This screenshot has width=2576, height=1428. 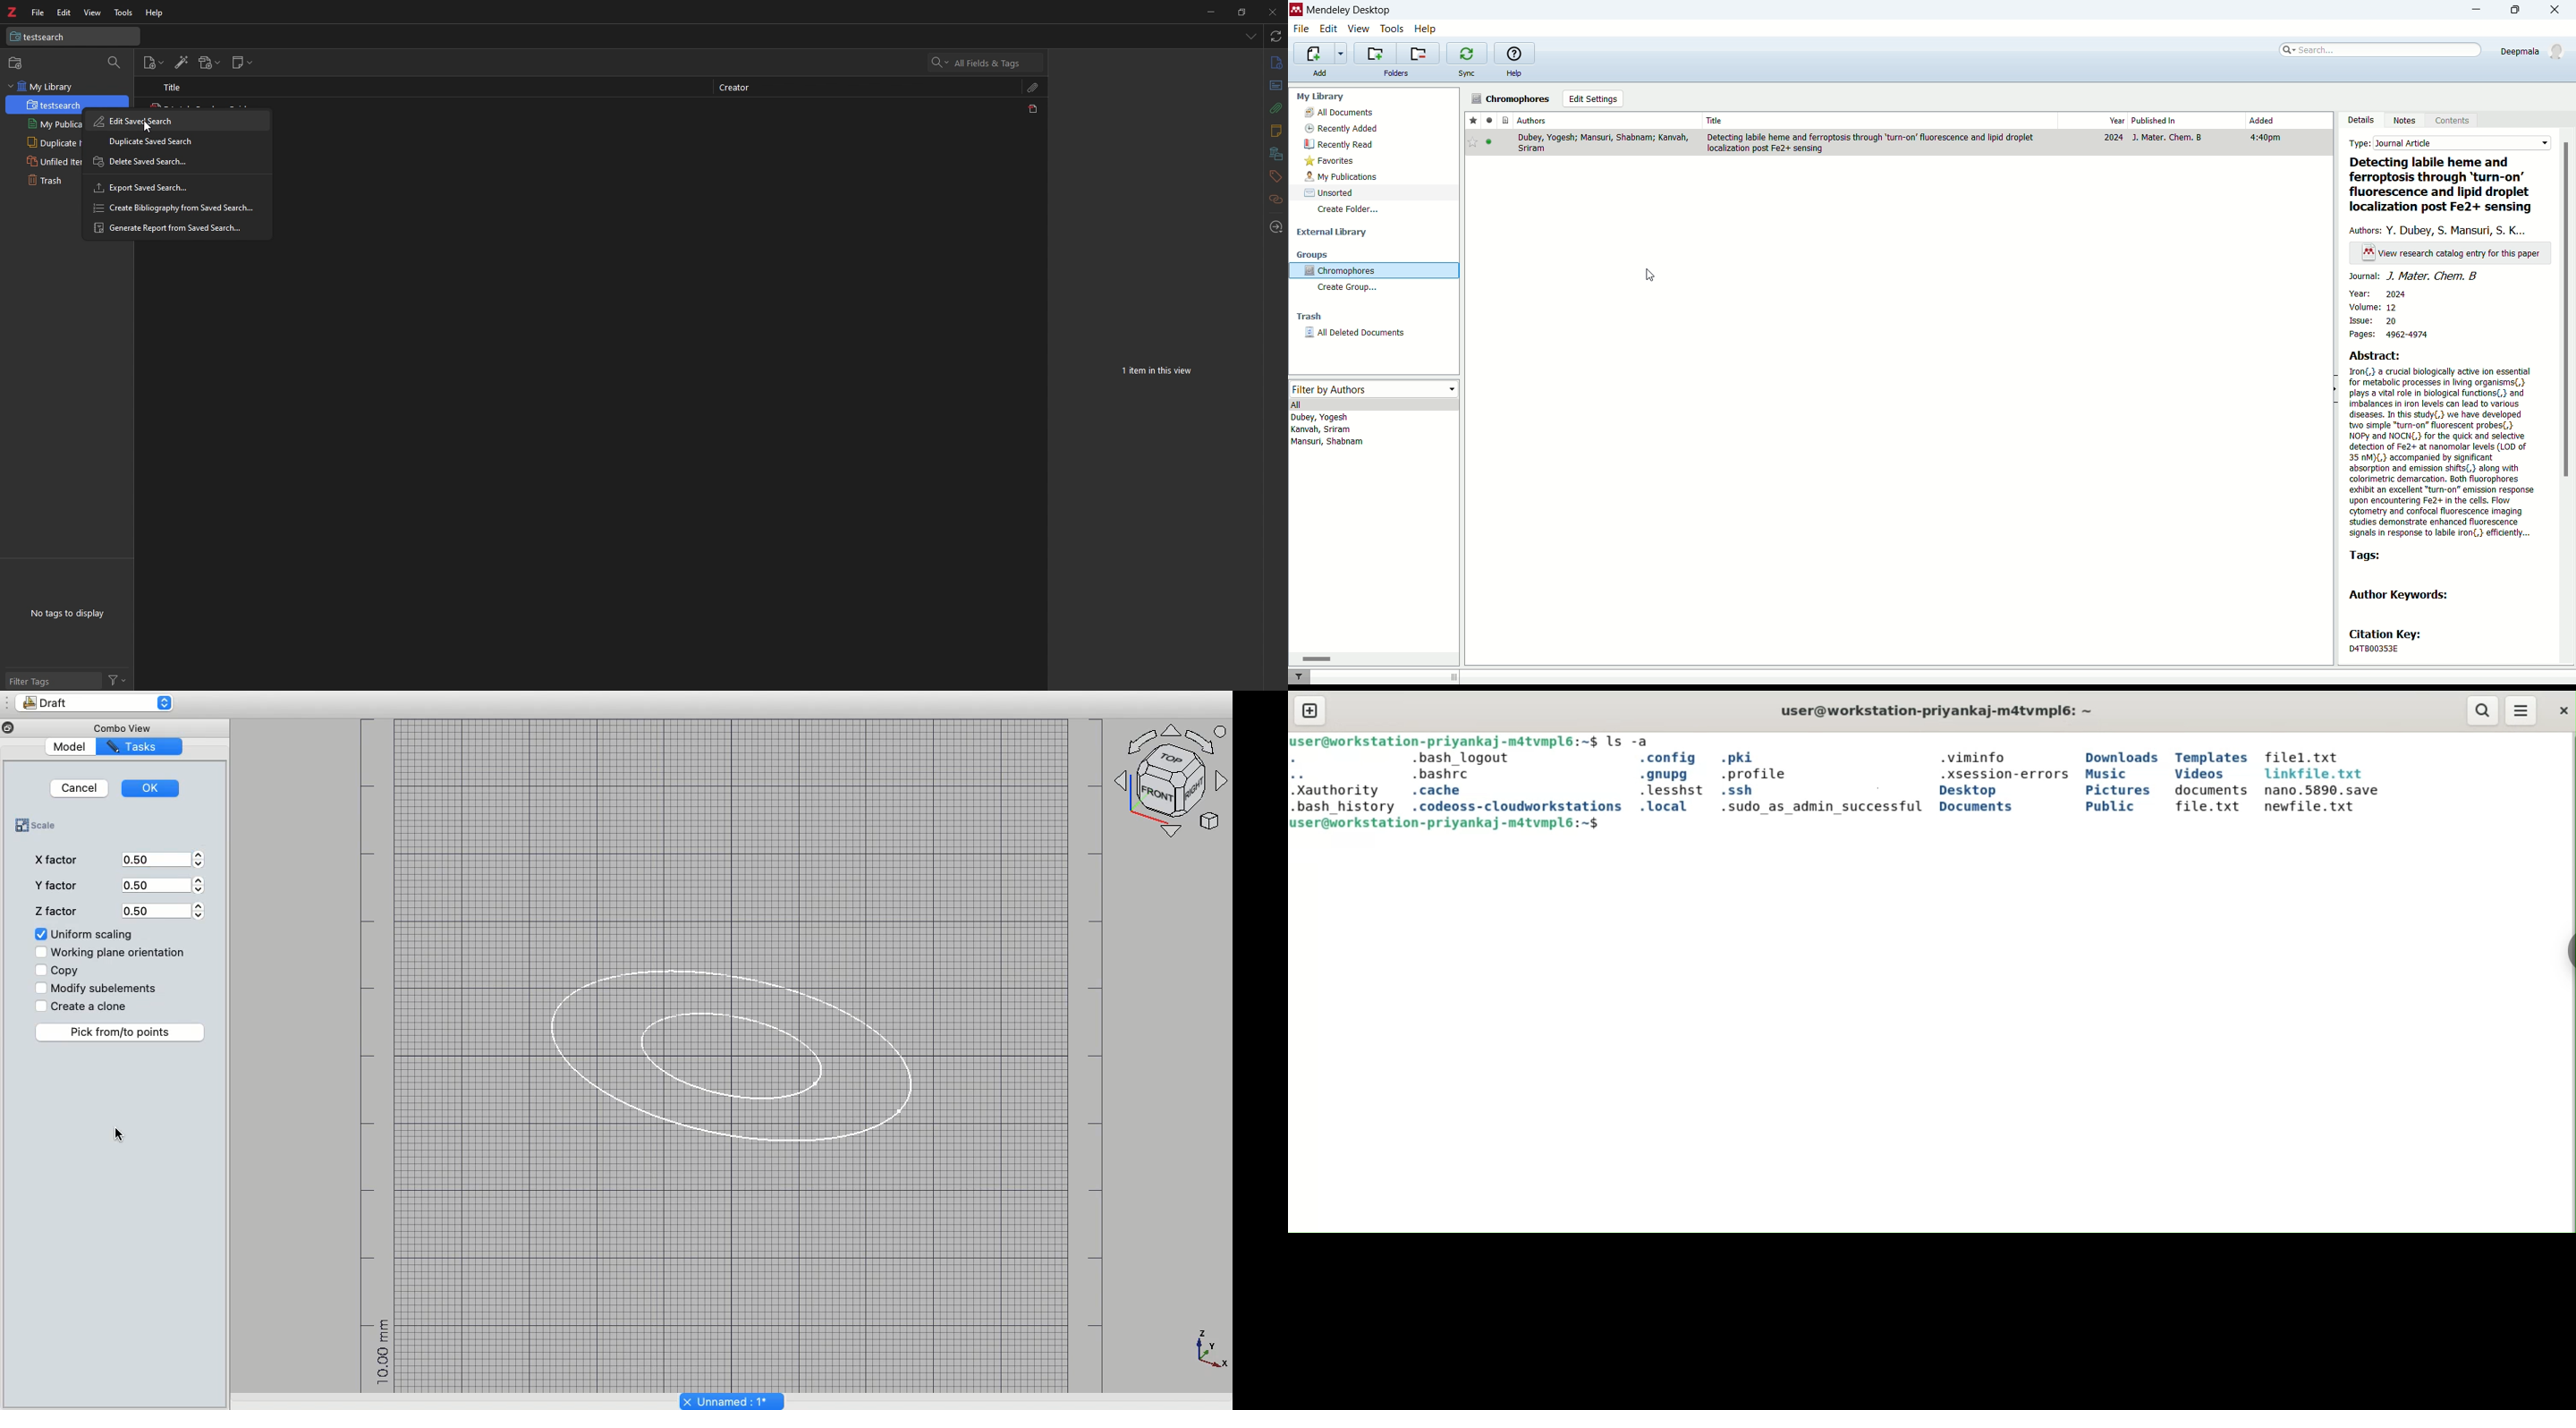 I want to click on mendeley desktop, so click(x=1348, y=10).